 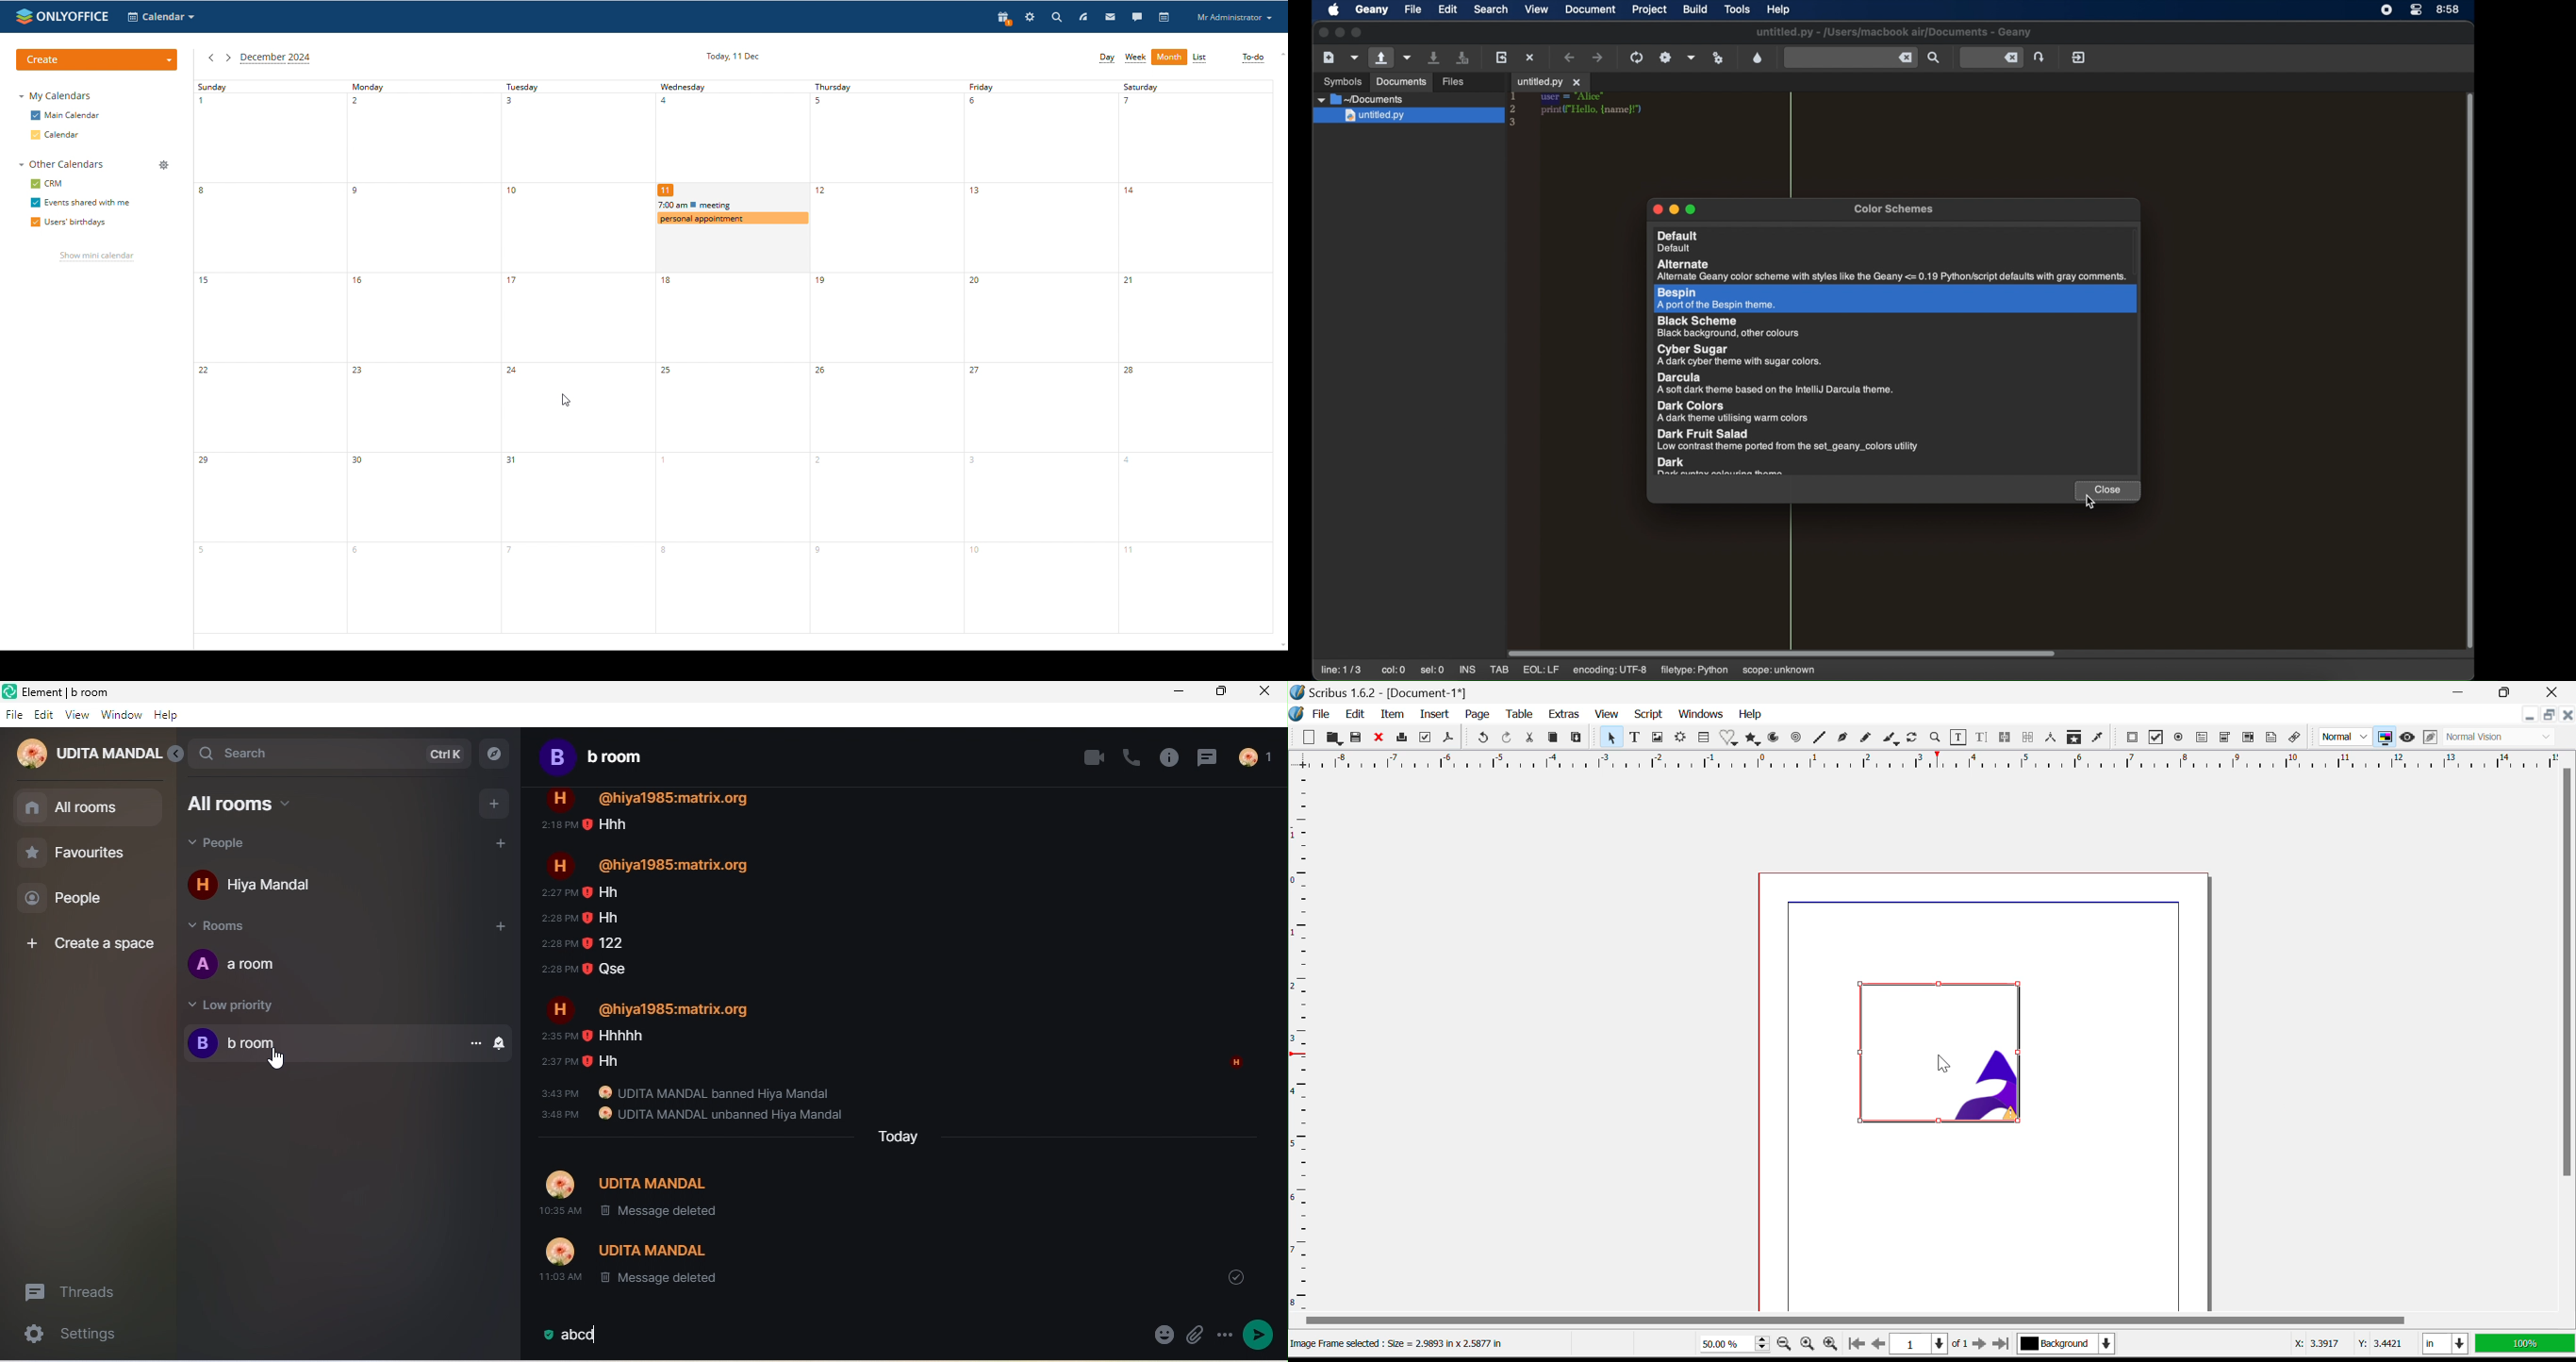 I want to click on Table, so click(x=1520, y=717).